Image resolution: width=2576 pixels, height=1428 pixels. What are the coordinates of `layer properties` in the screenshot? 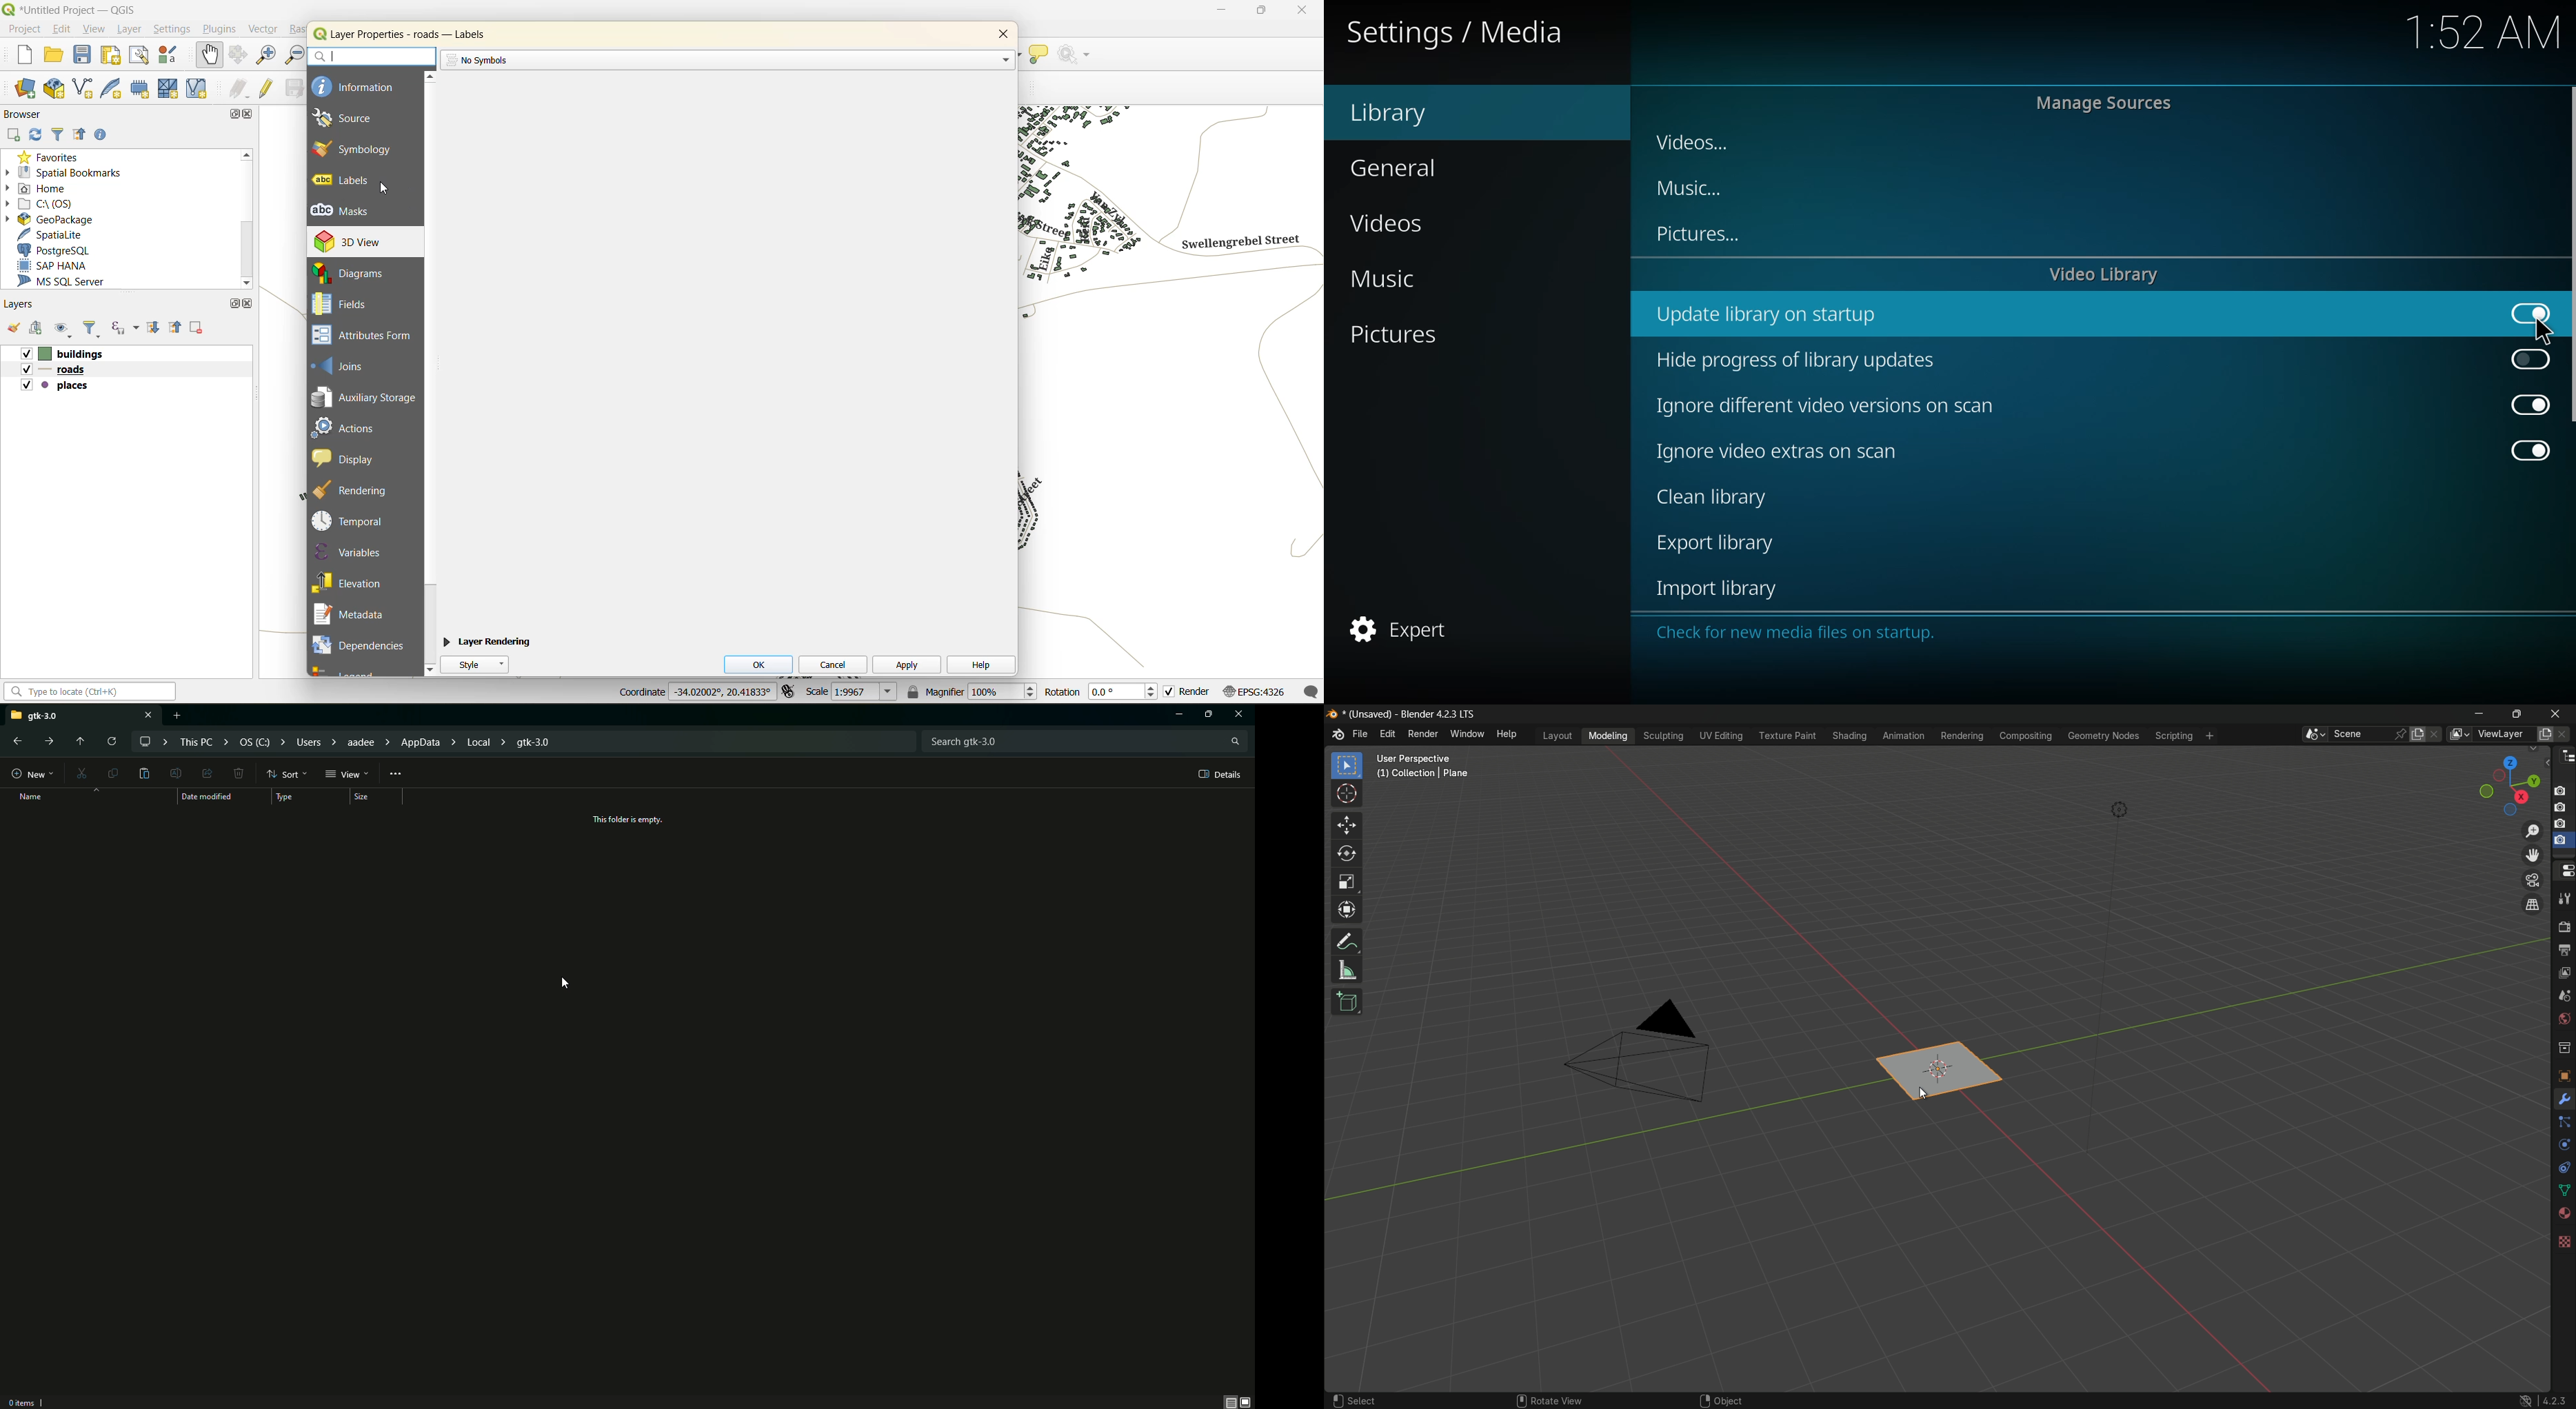 It's located at (413, 34).